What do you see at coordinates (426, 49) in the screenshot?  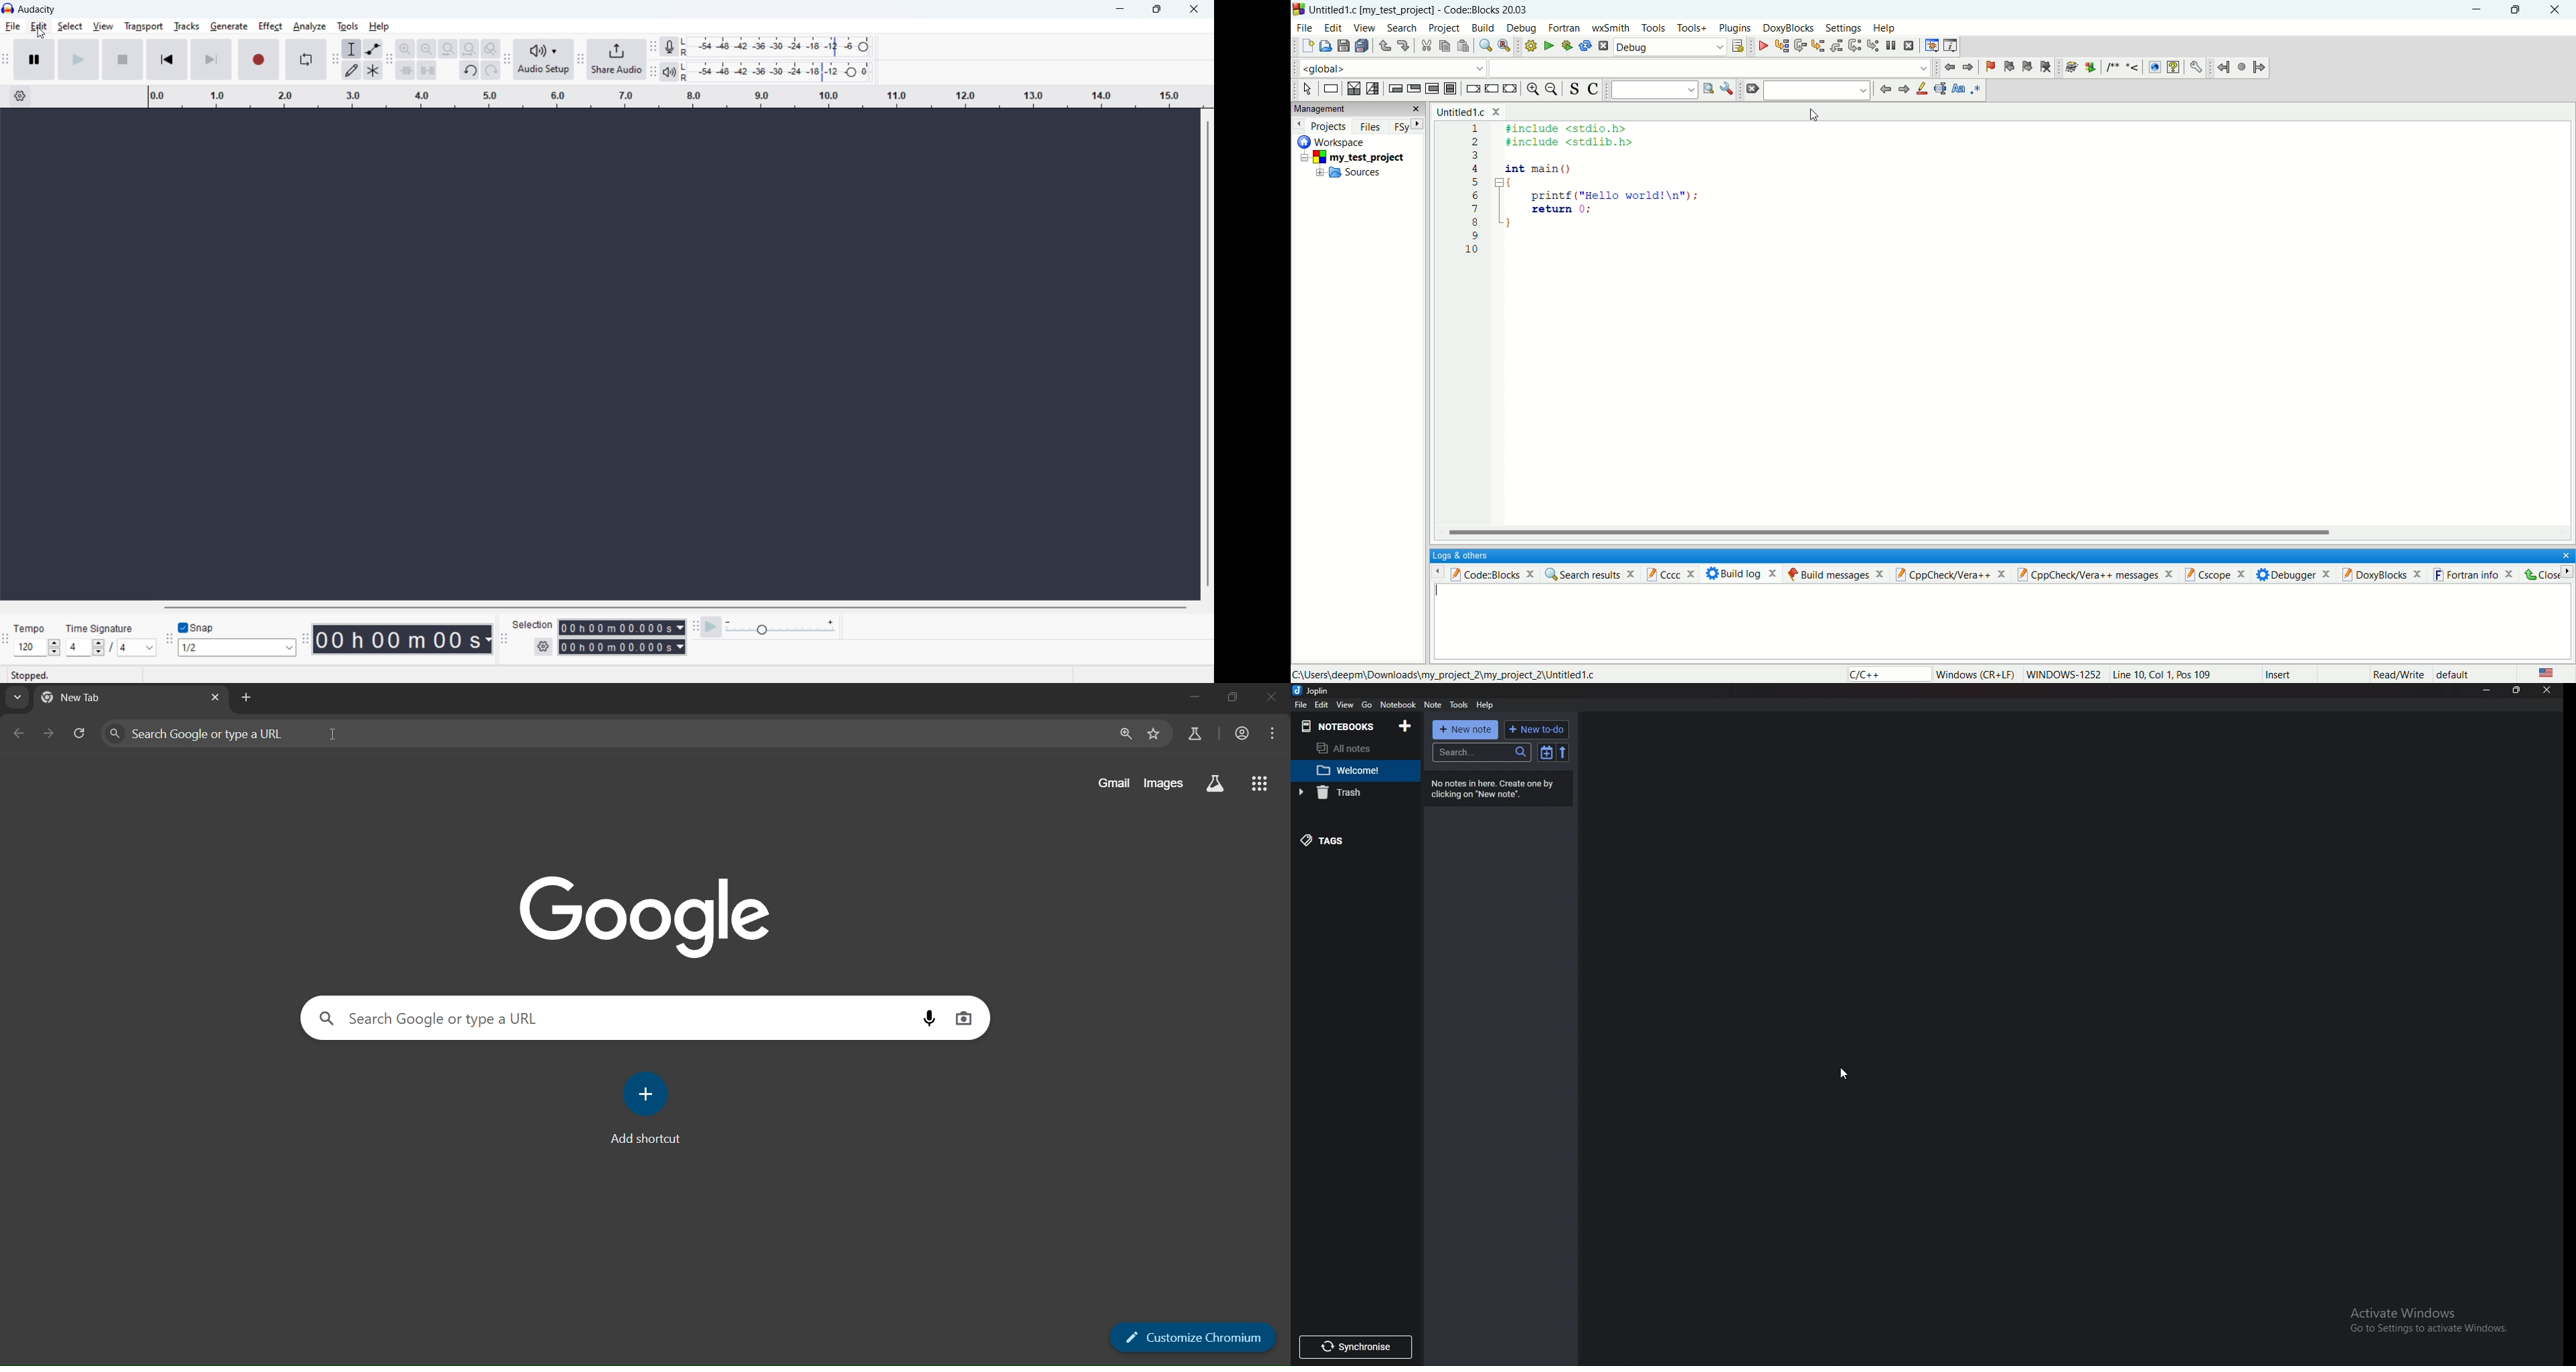 I see `zoom out` at bounding box center [426, 49].